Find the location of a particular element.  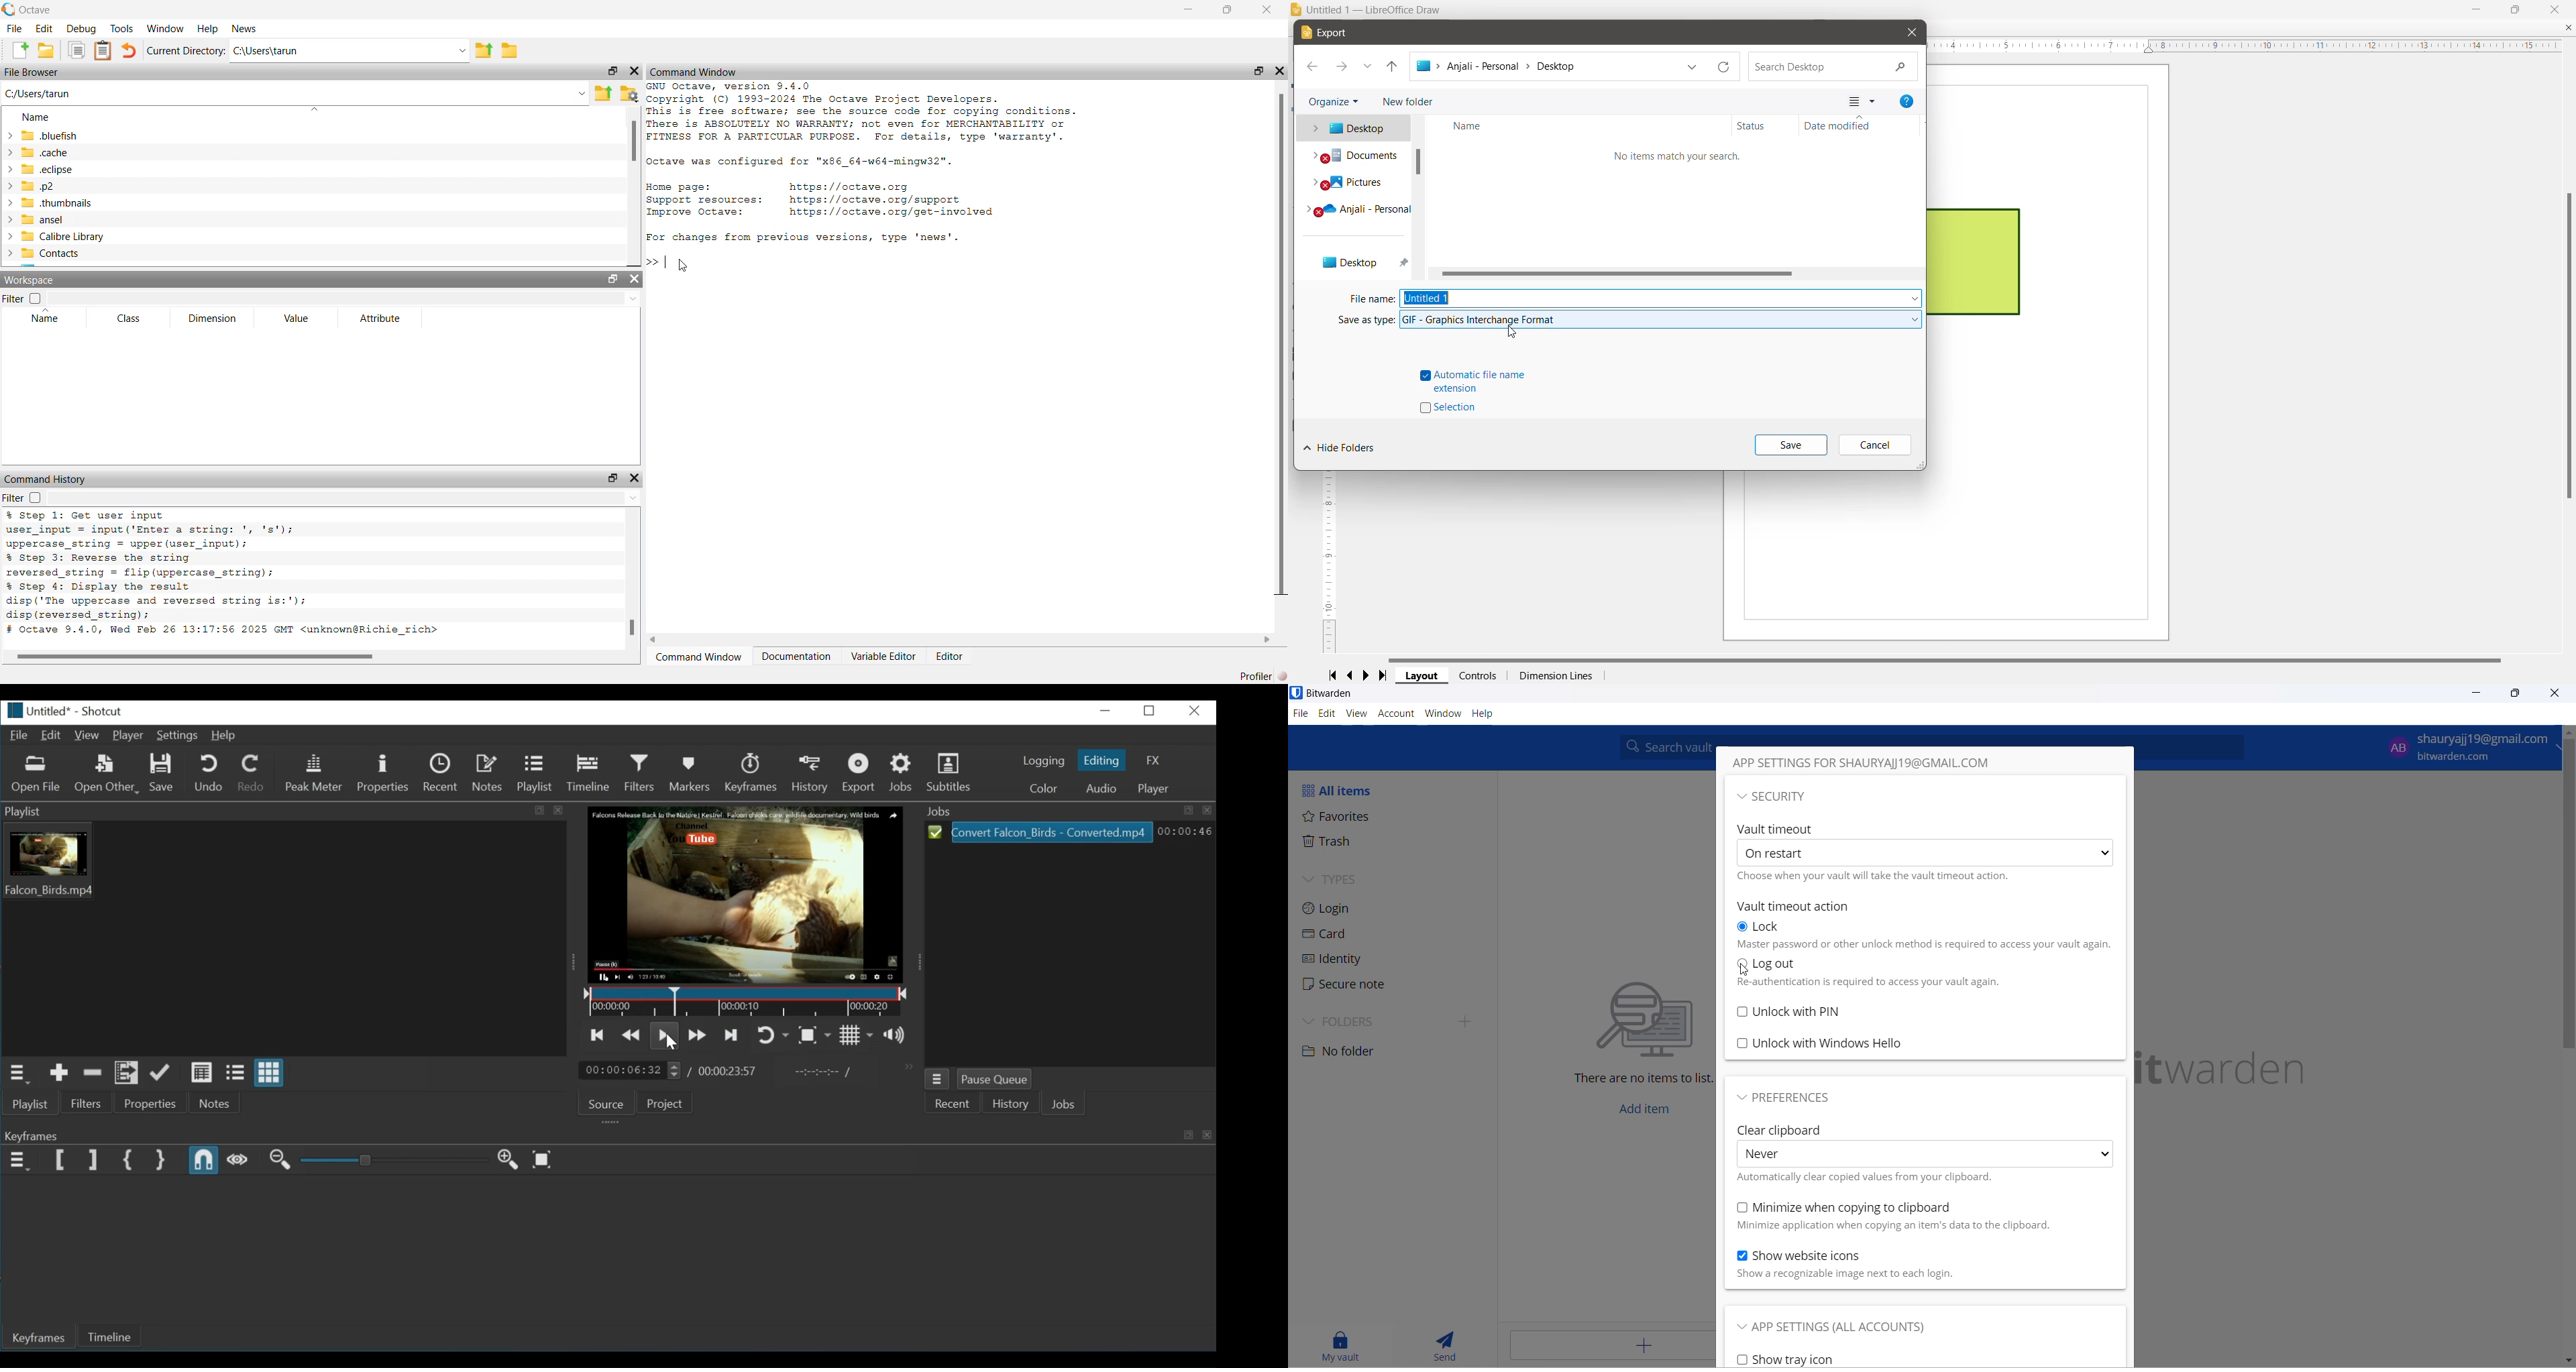

command history is located at coordinates (46, 478).